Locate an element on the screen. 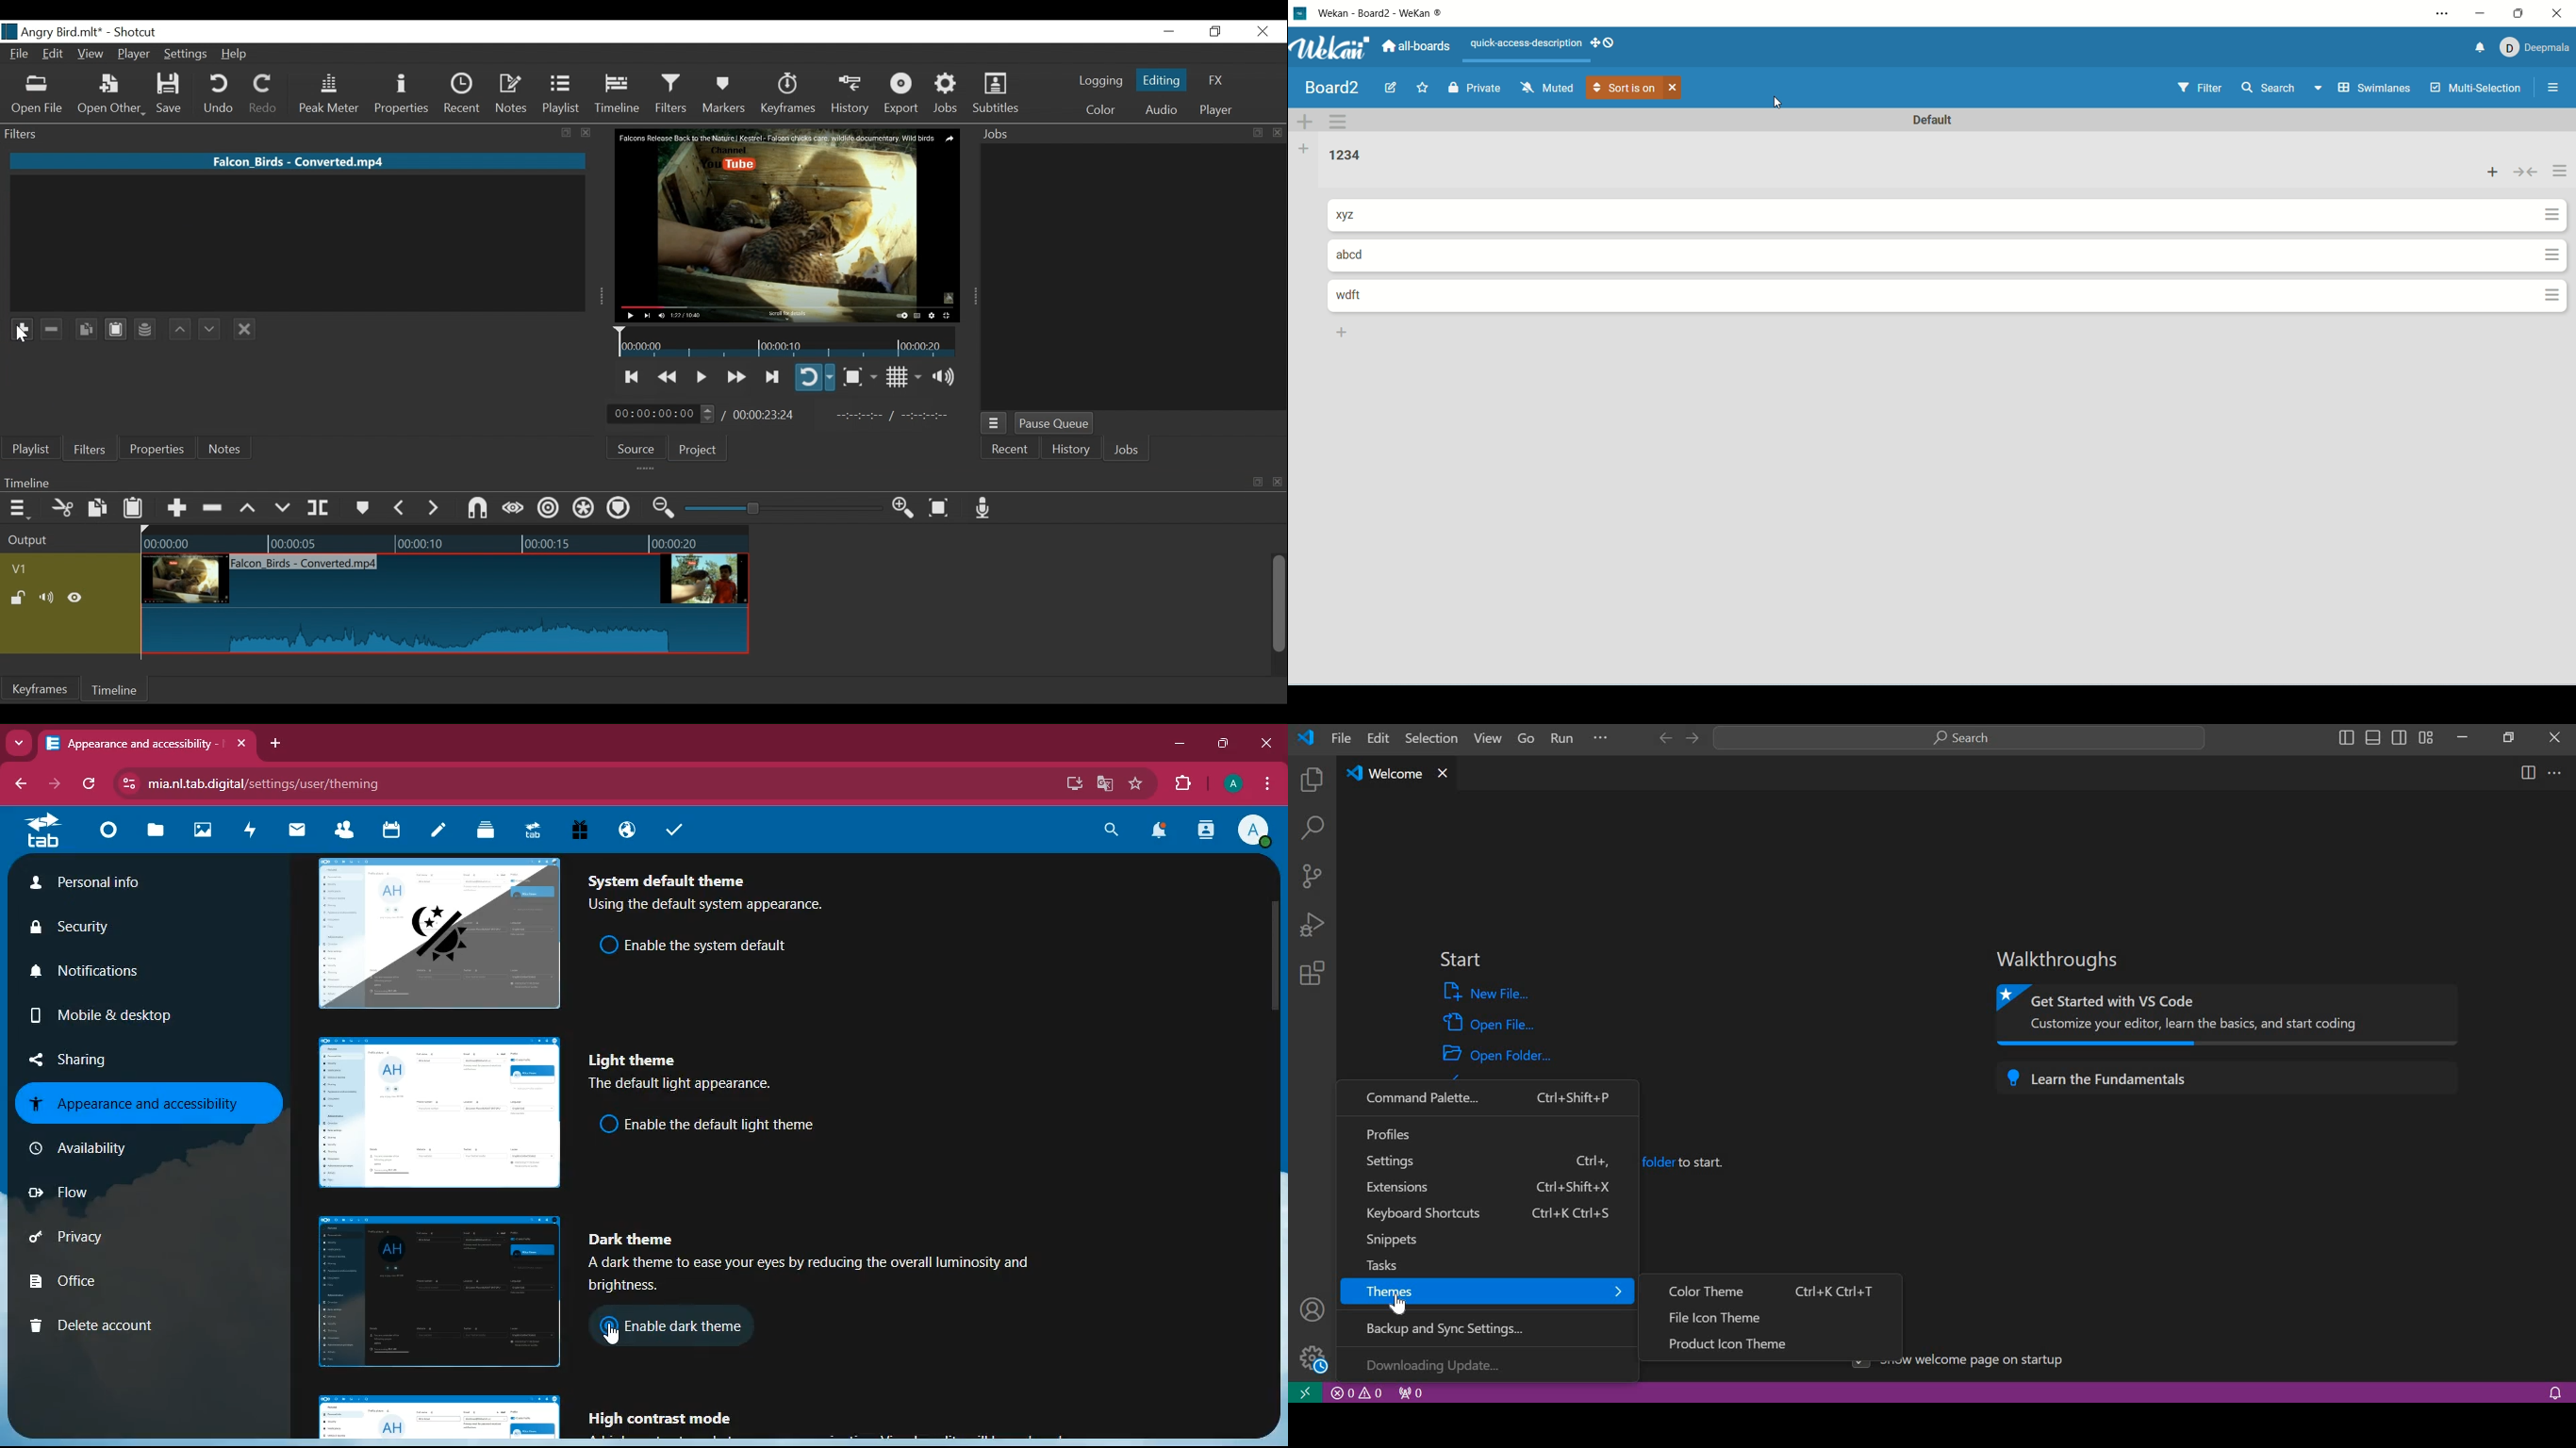 This screenshot has height=1456, width=2576. light theme is located at coordinates (636, 1060).